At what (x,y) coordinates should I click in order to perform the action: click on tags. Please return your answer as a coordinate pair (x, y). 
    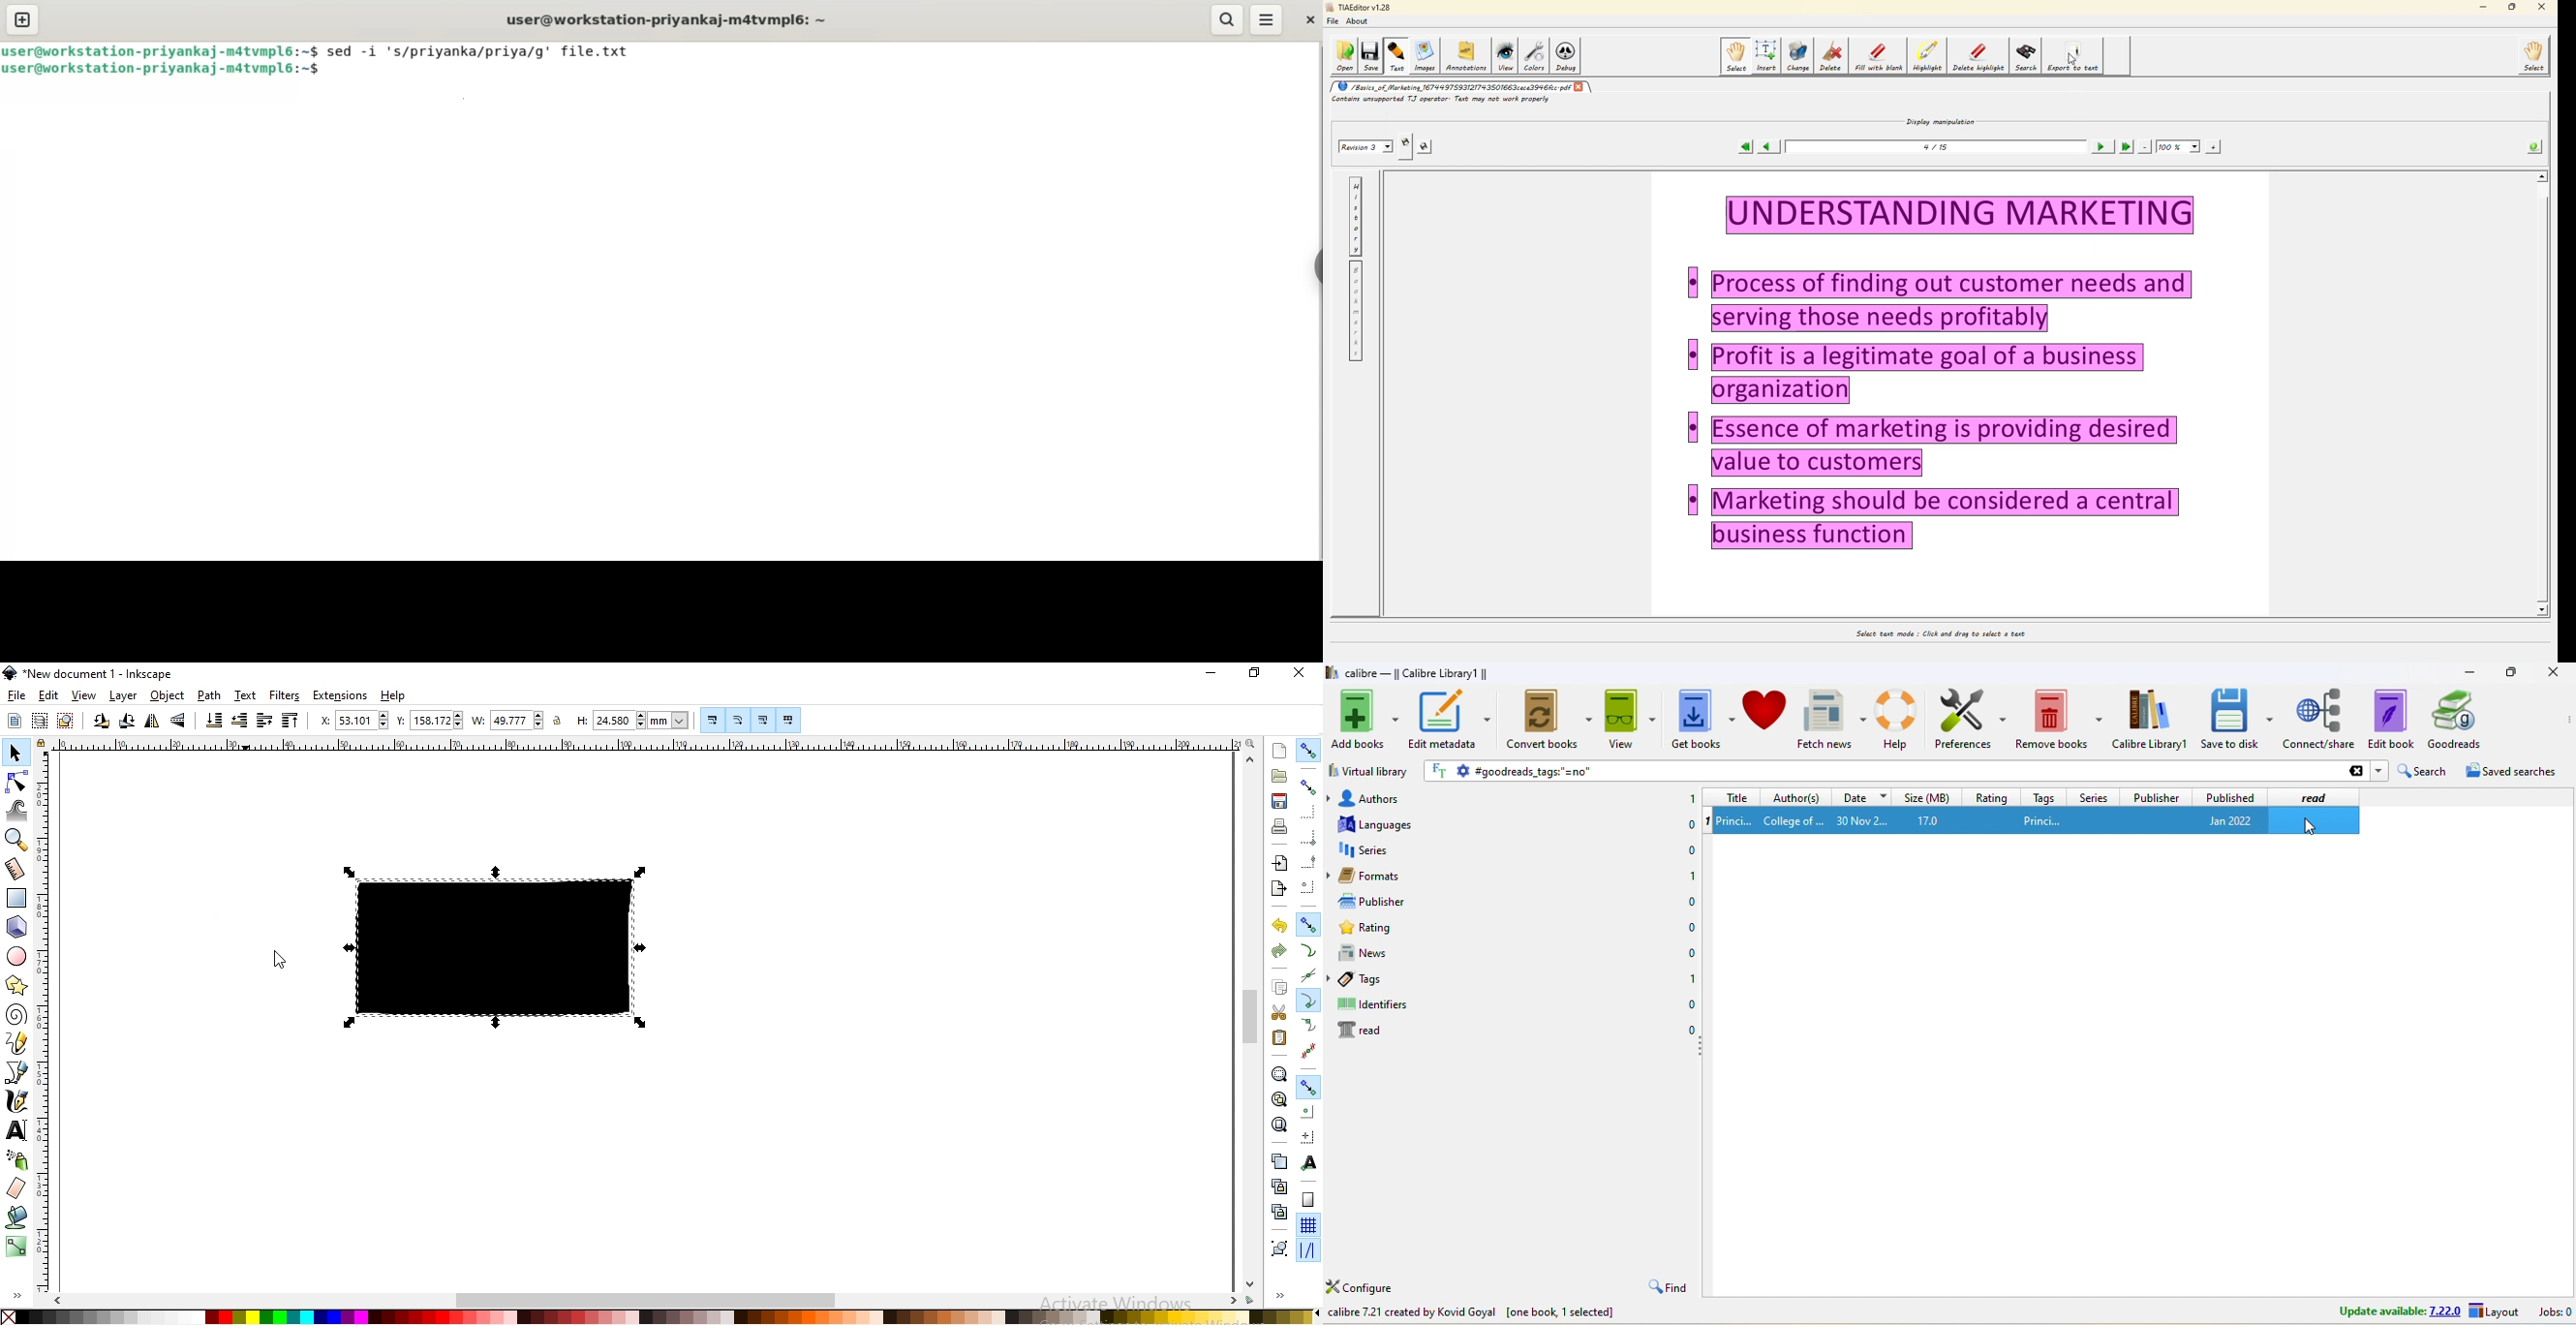
    Looking at the image, I should click on (2045, 797).